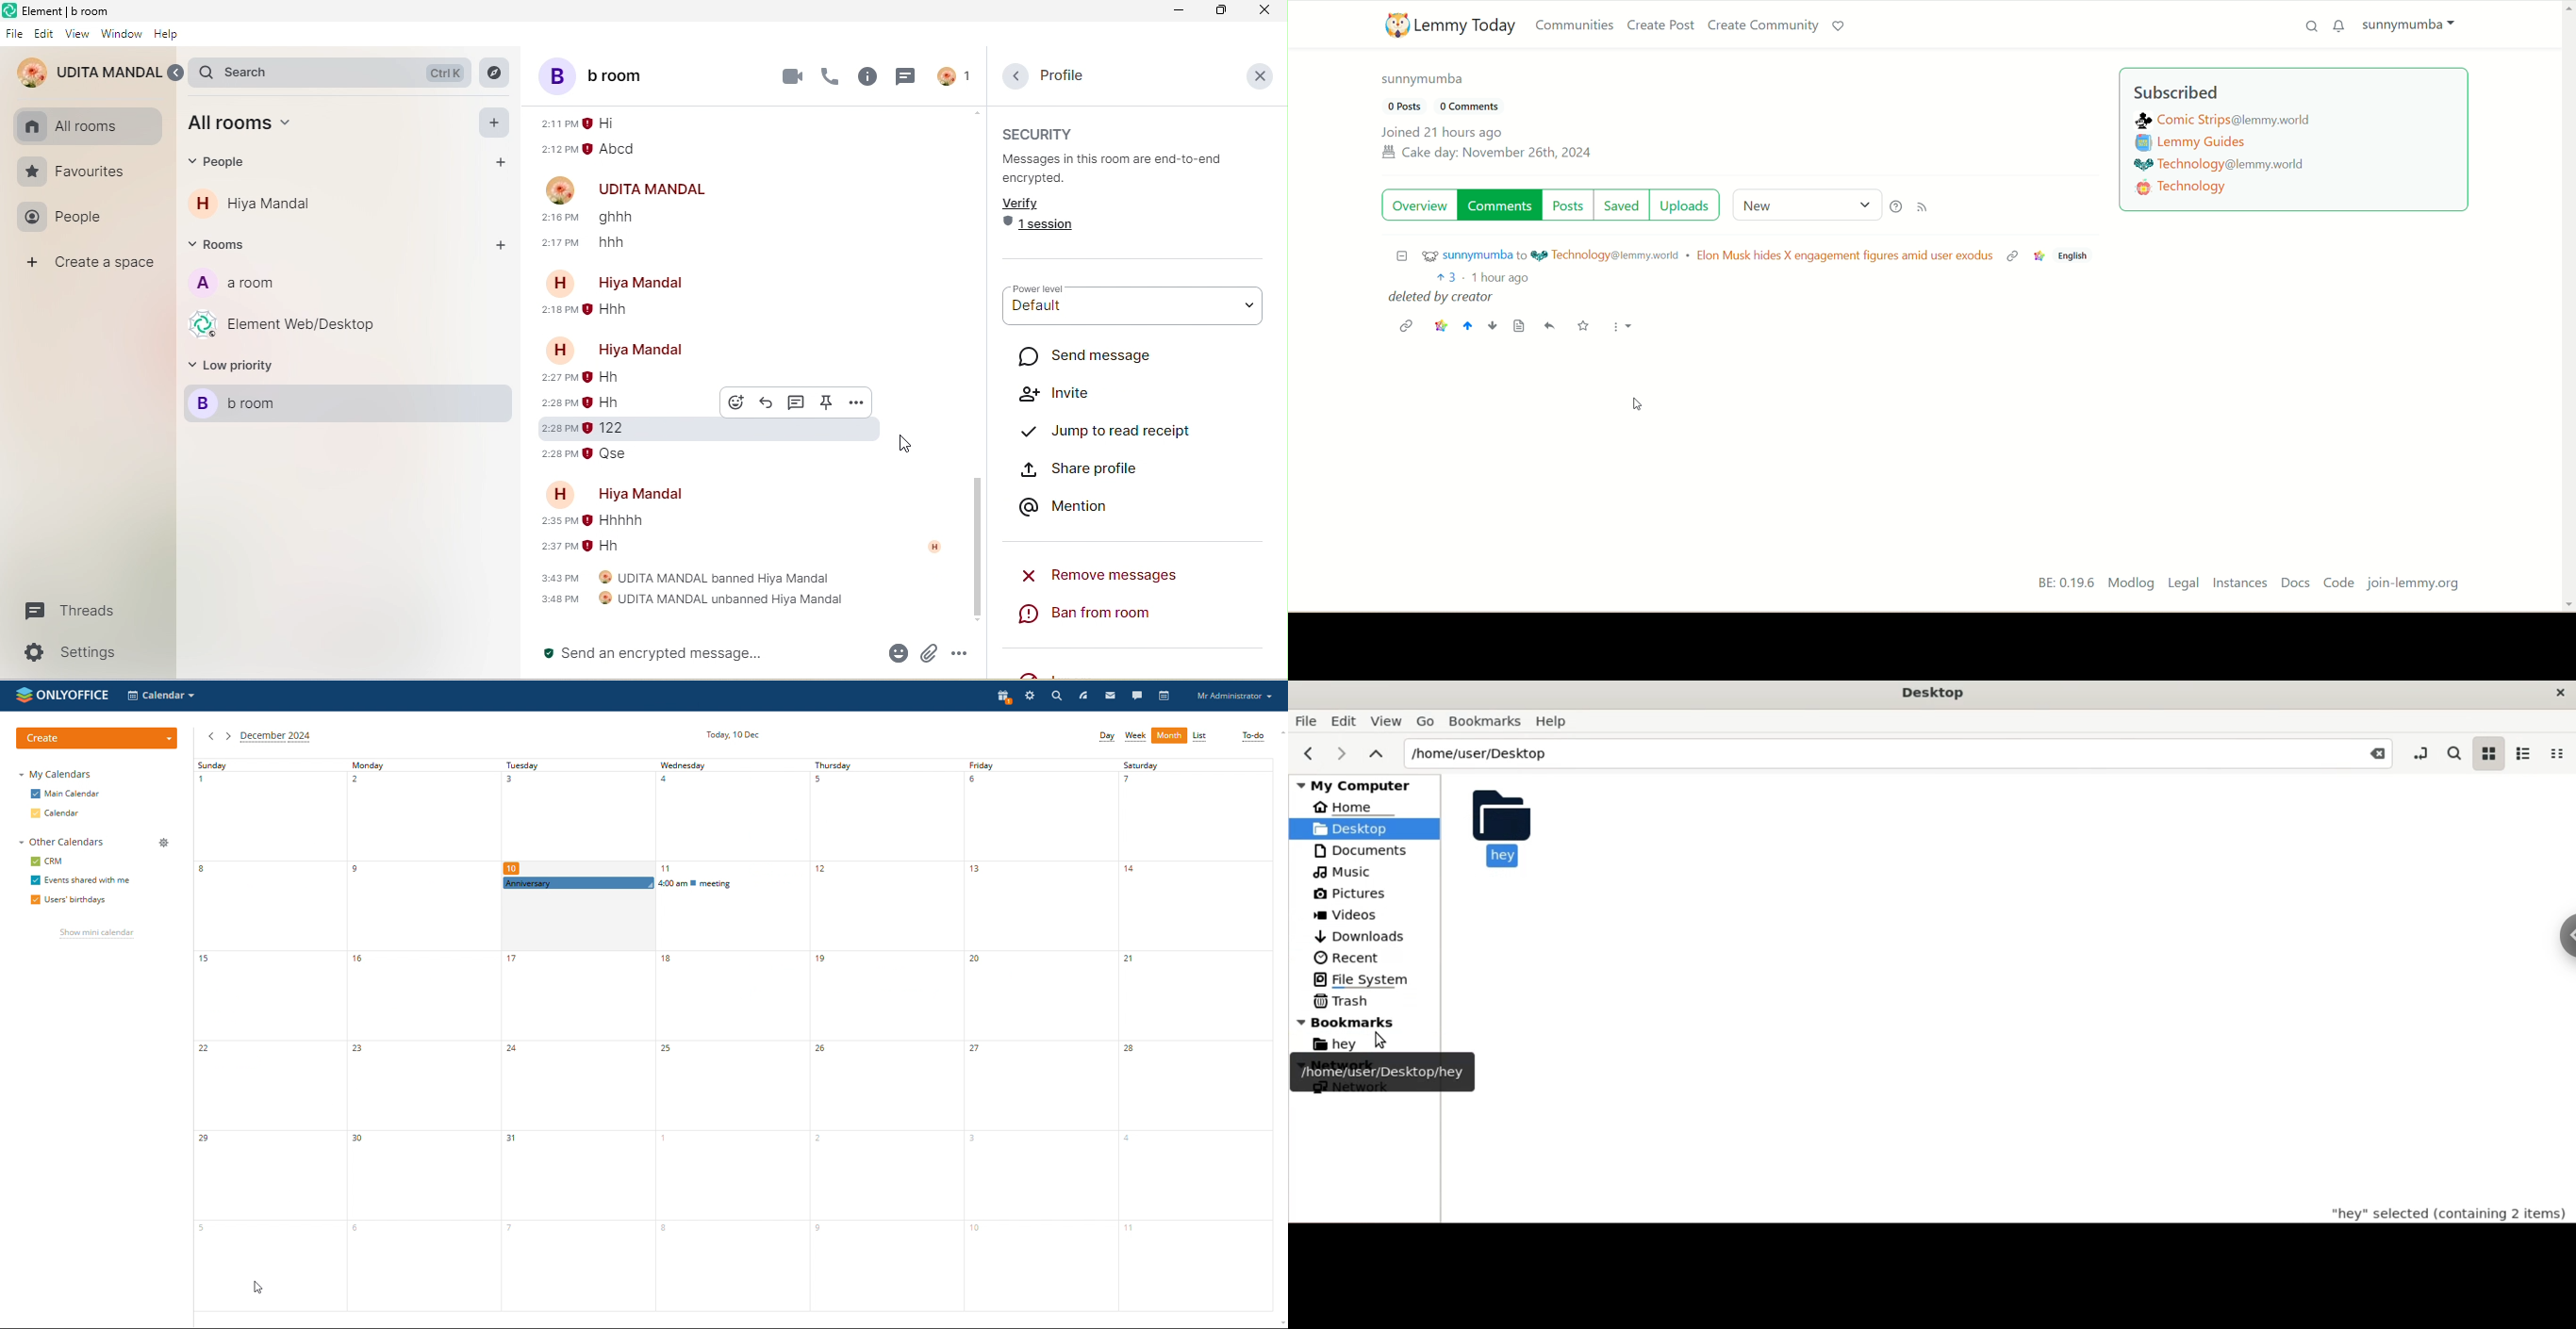 The width and height of the screenshot is (2576, 1344). I want to click on uptown, so click(1466, 324).